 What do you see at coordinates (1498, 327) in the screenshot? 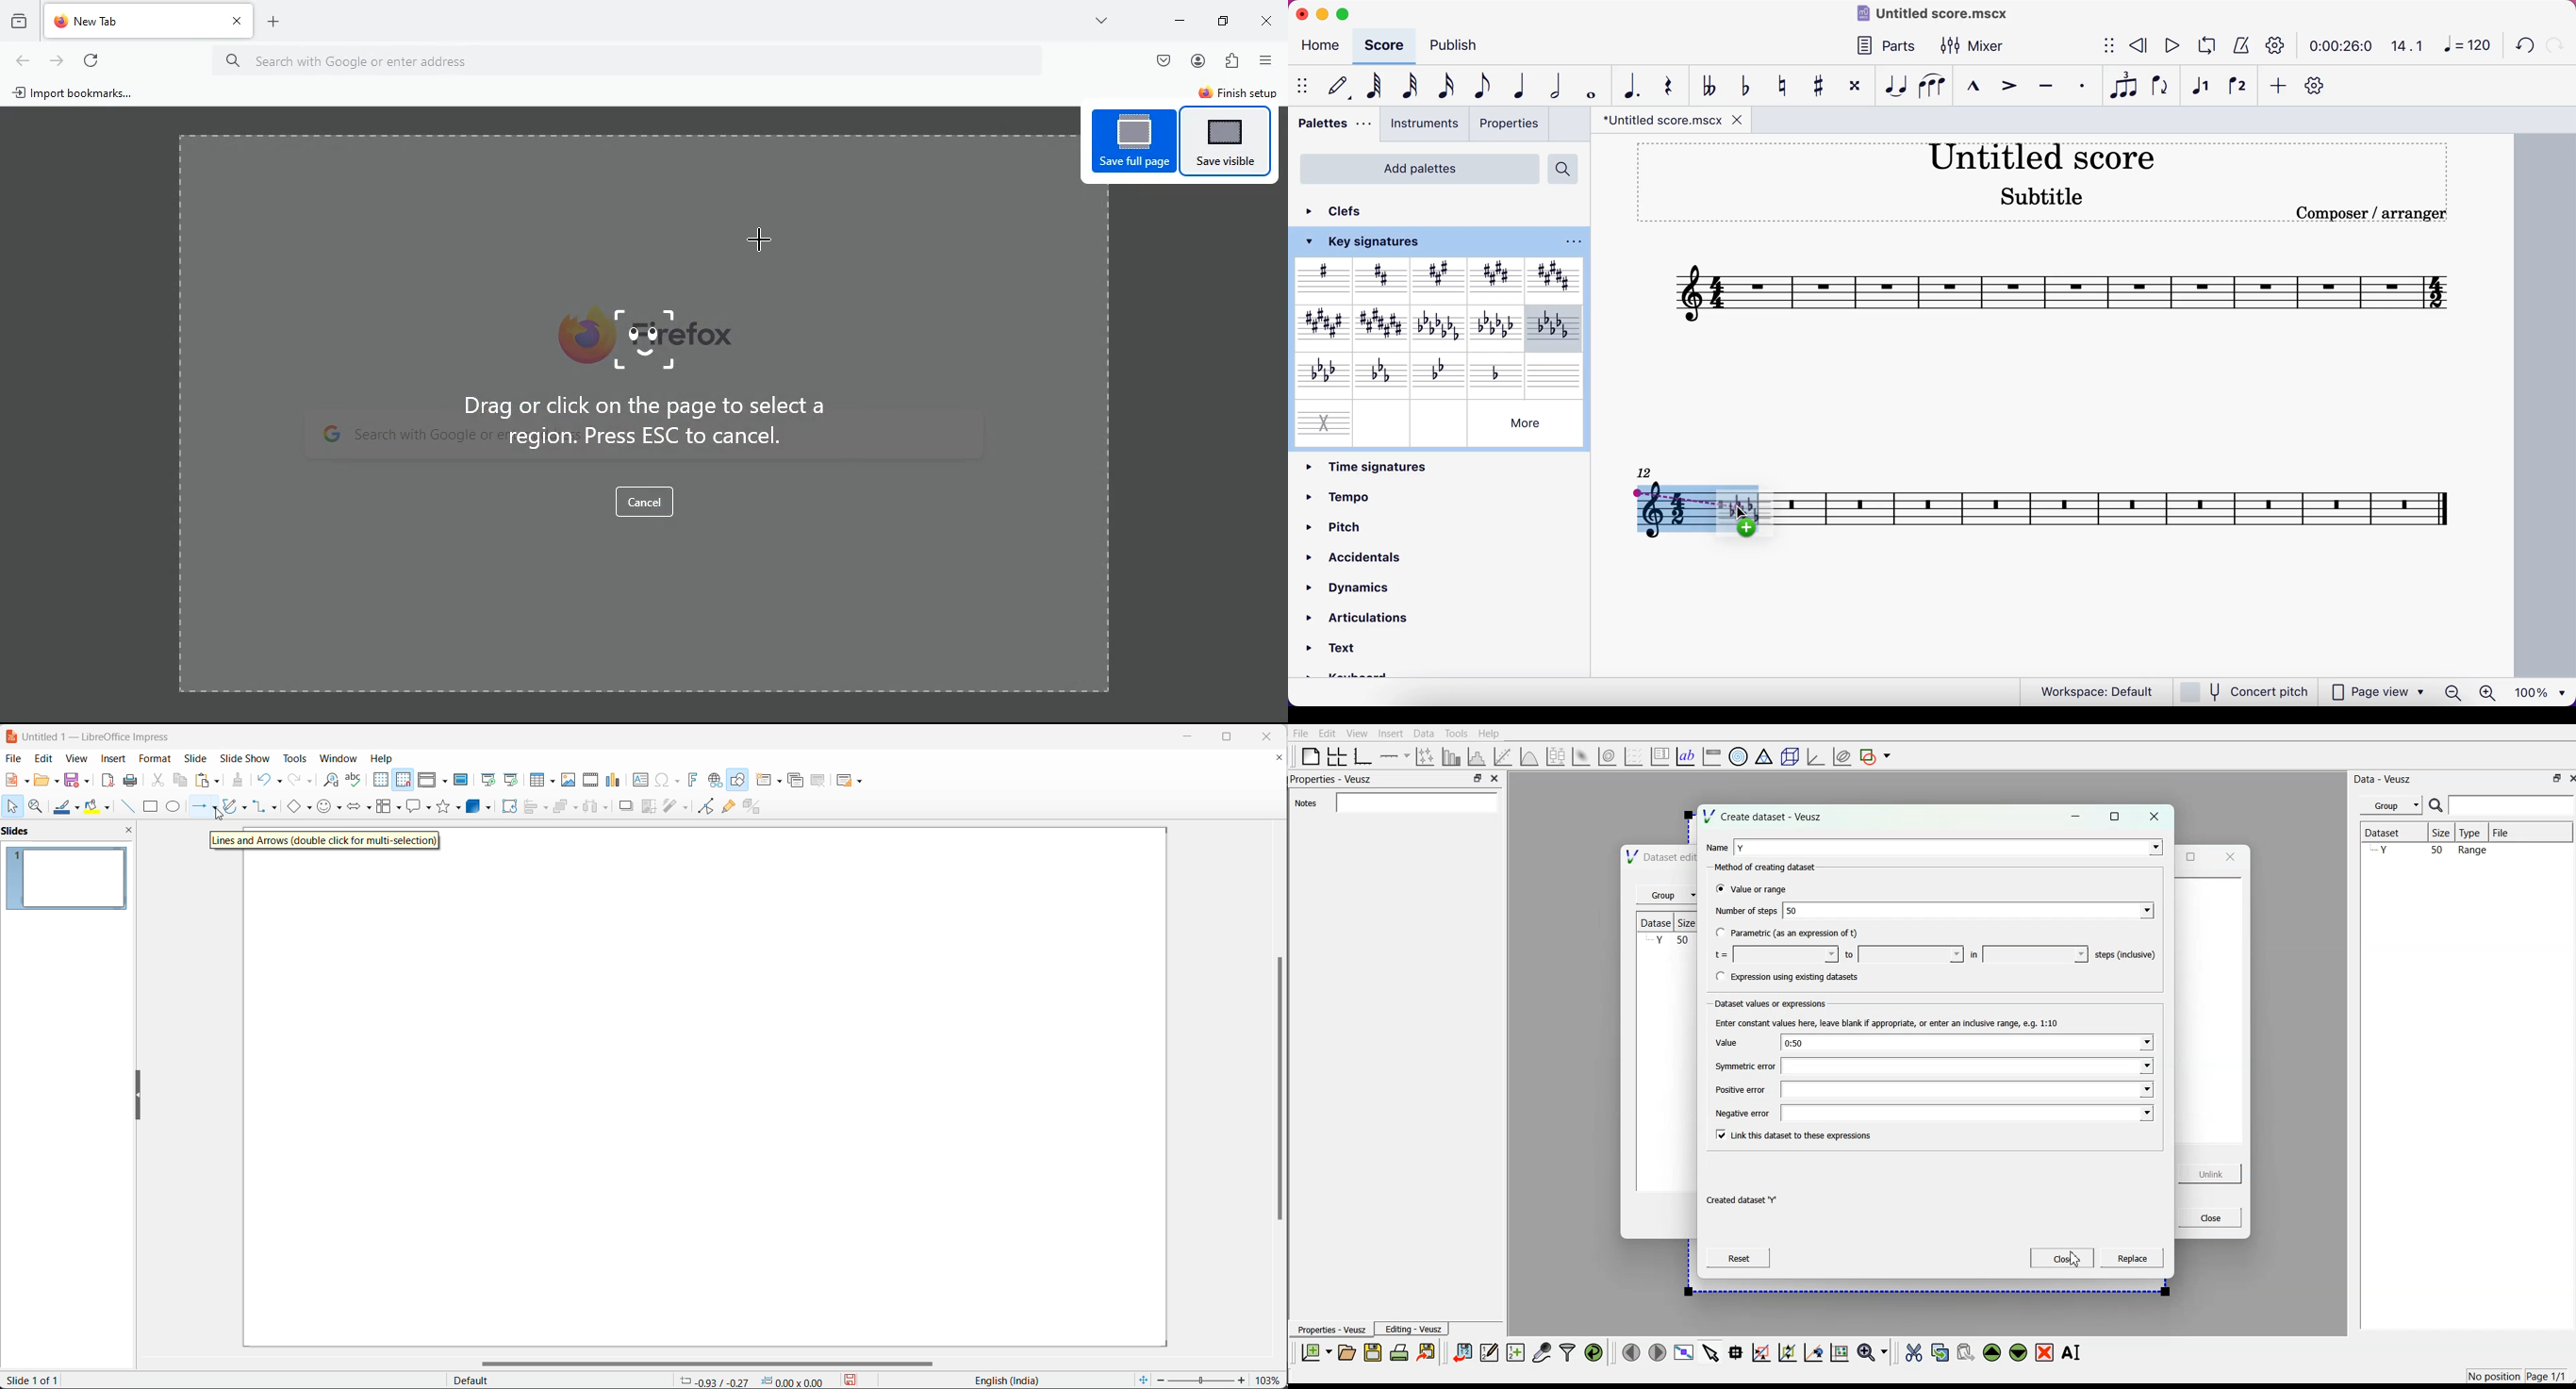
I see `E minor` at bounding box center [1498, 327].